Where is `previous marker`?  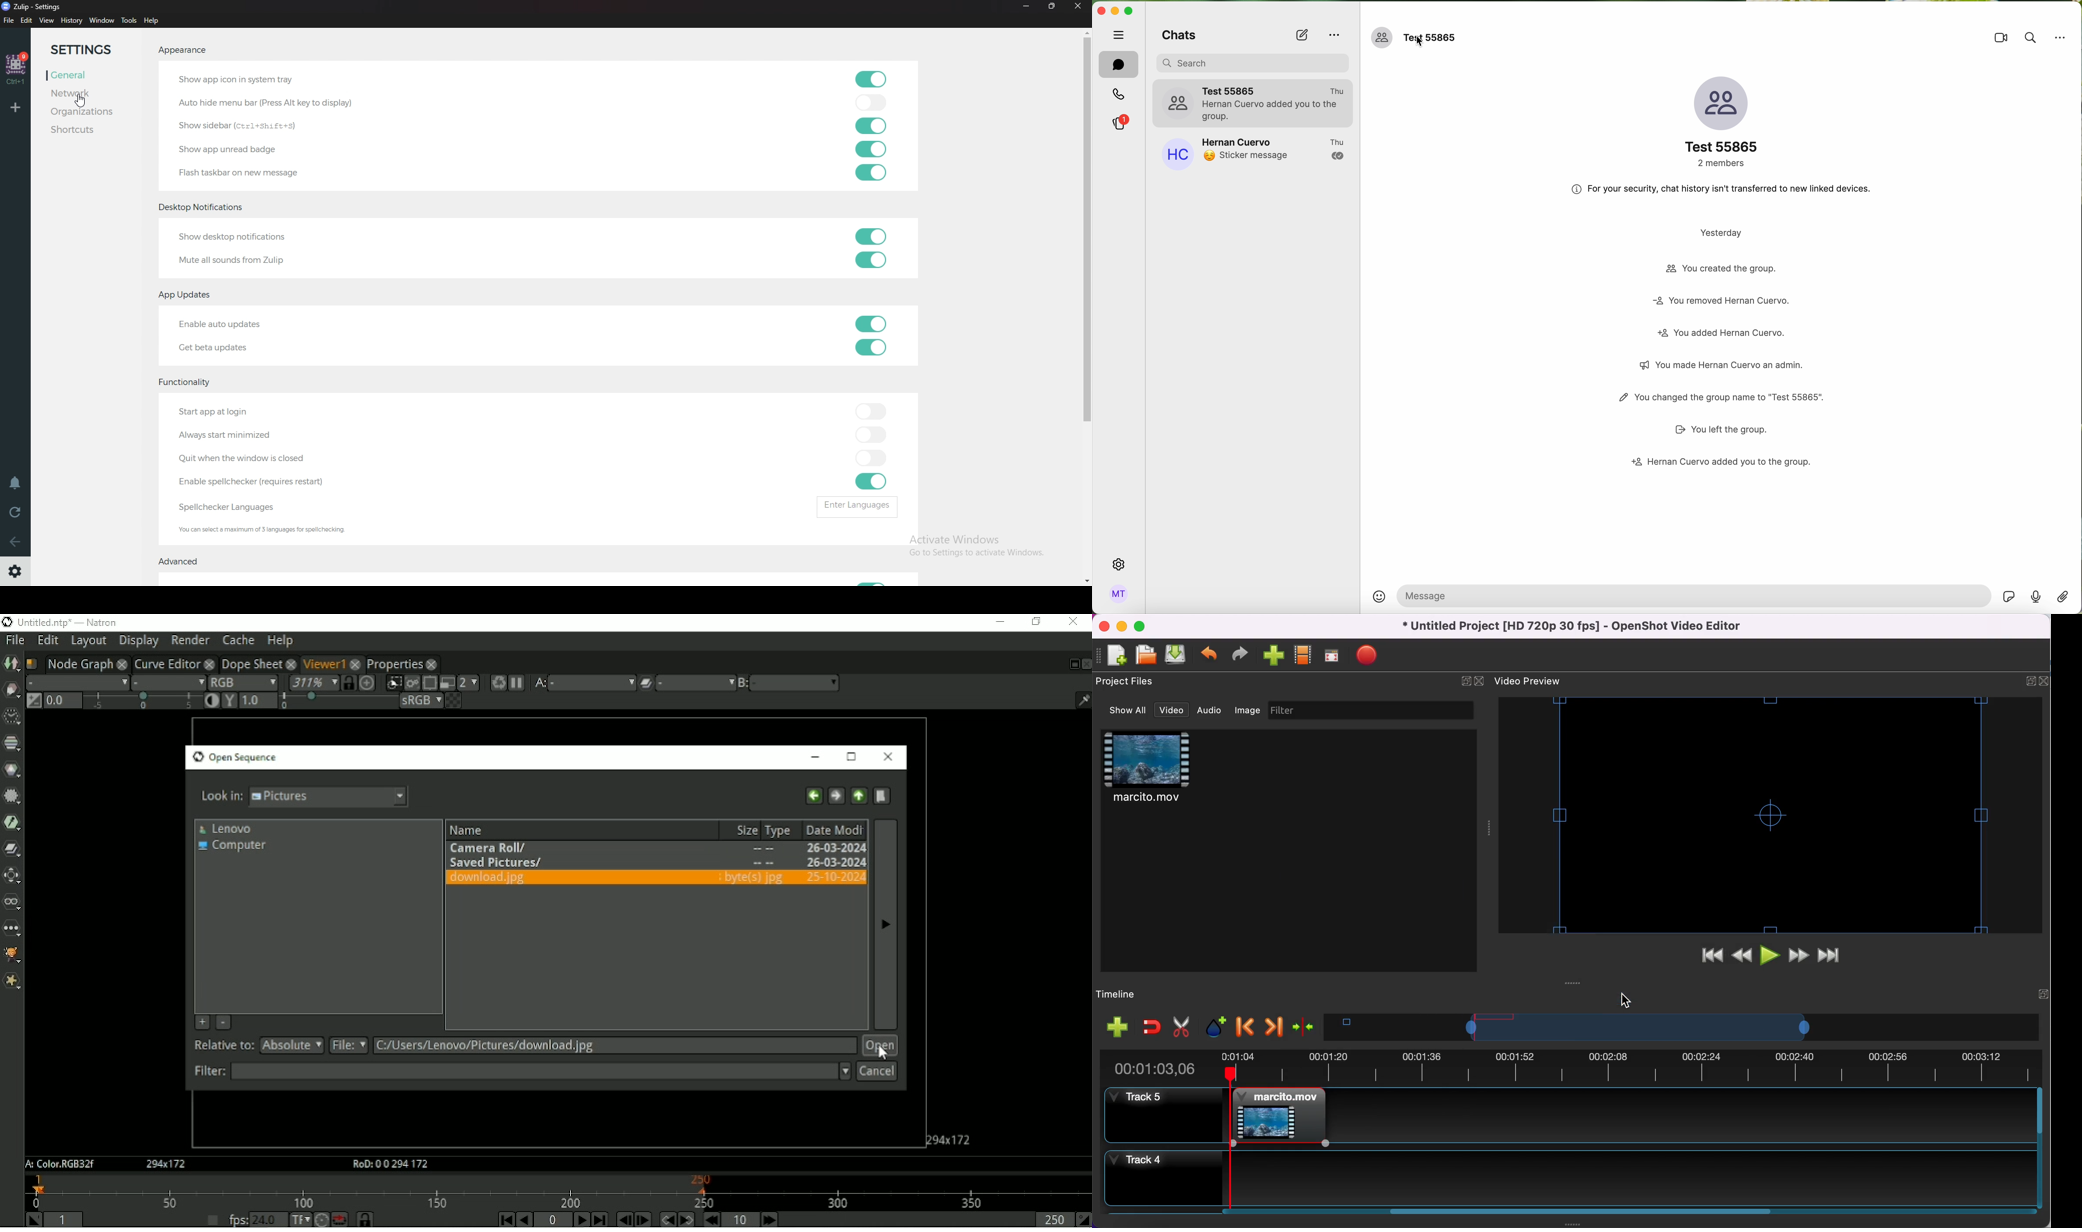 previous marker is located at coordinates (1244, 1025).